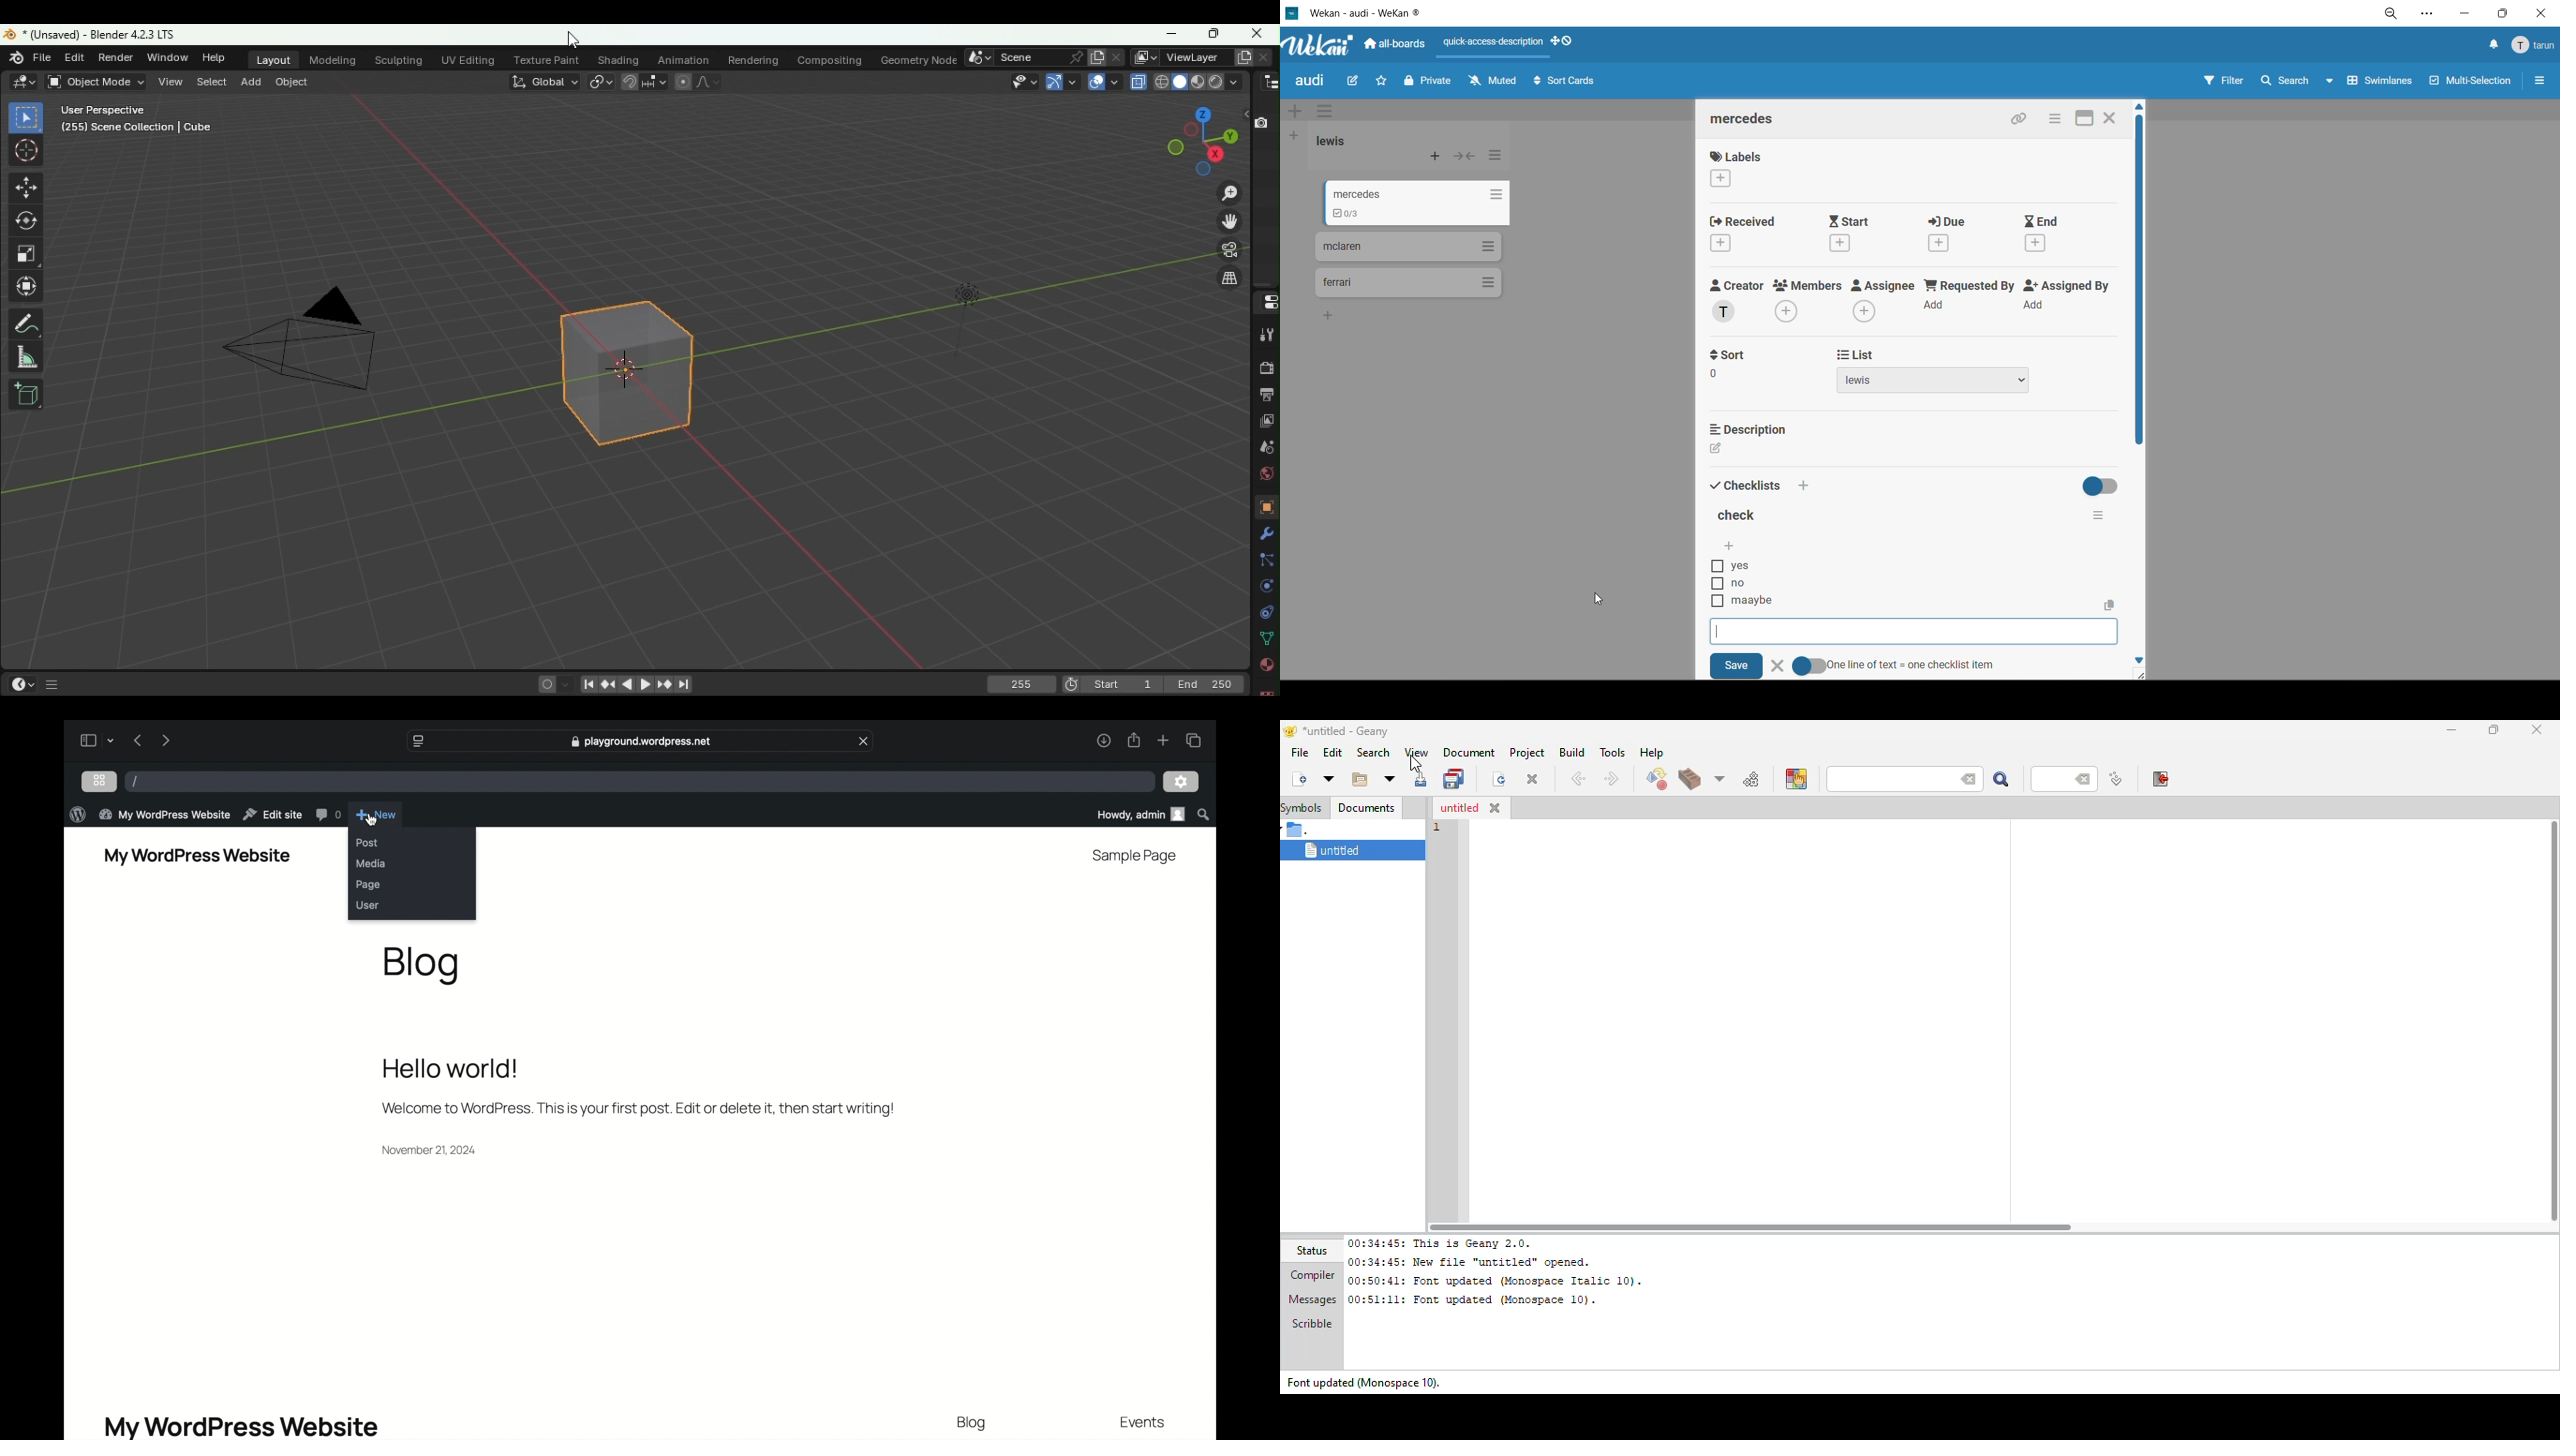  What do you see at coordinates (99, 781) in the screenshot?
I see `grid view` at bounding box center [99, 781].